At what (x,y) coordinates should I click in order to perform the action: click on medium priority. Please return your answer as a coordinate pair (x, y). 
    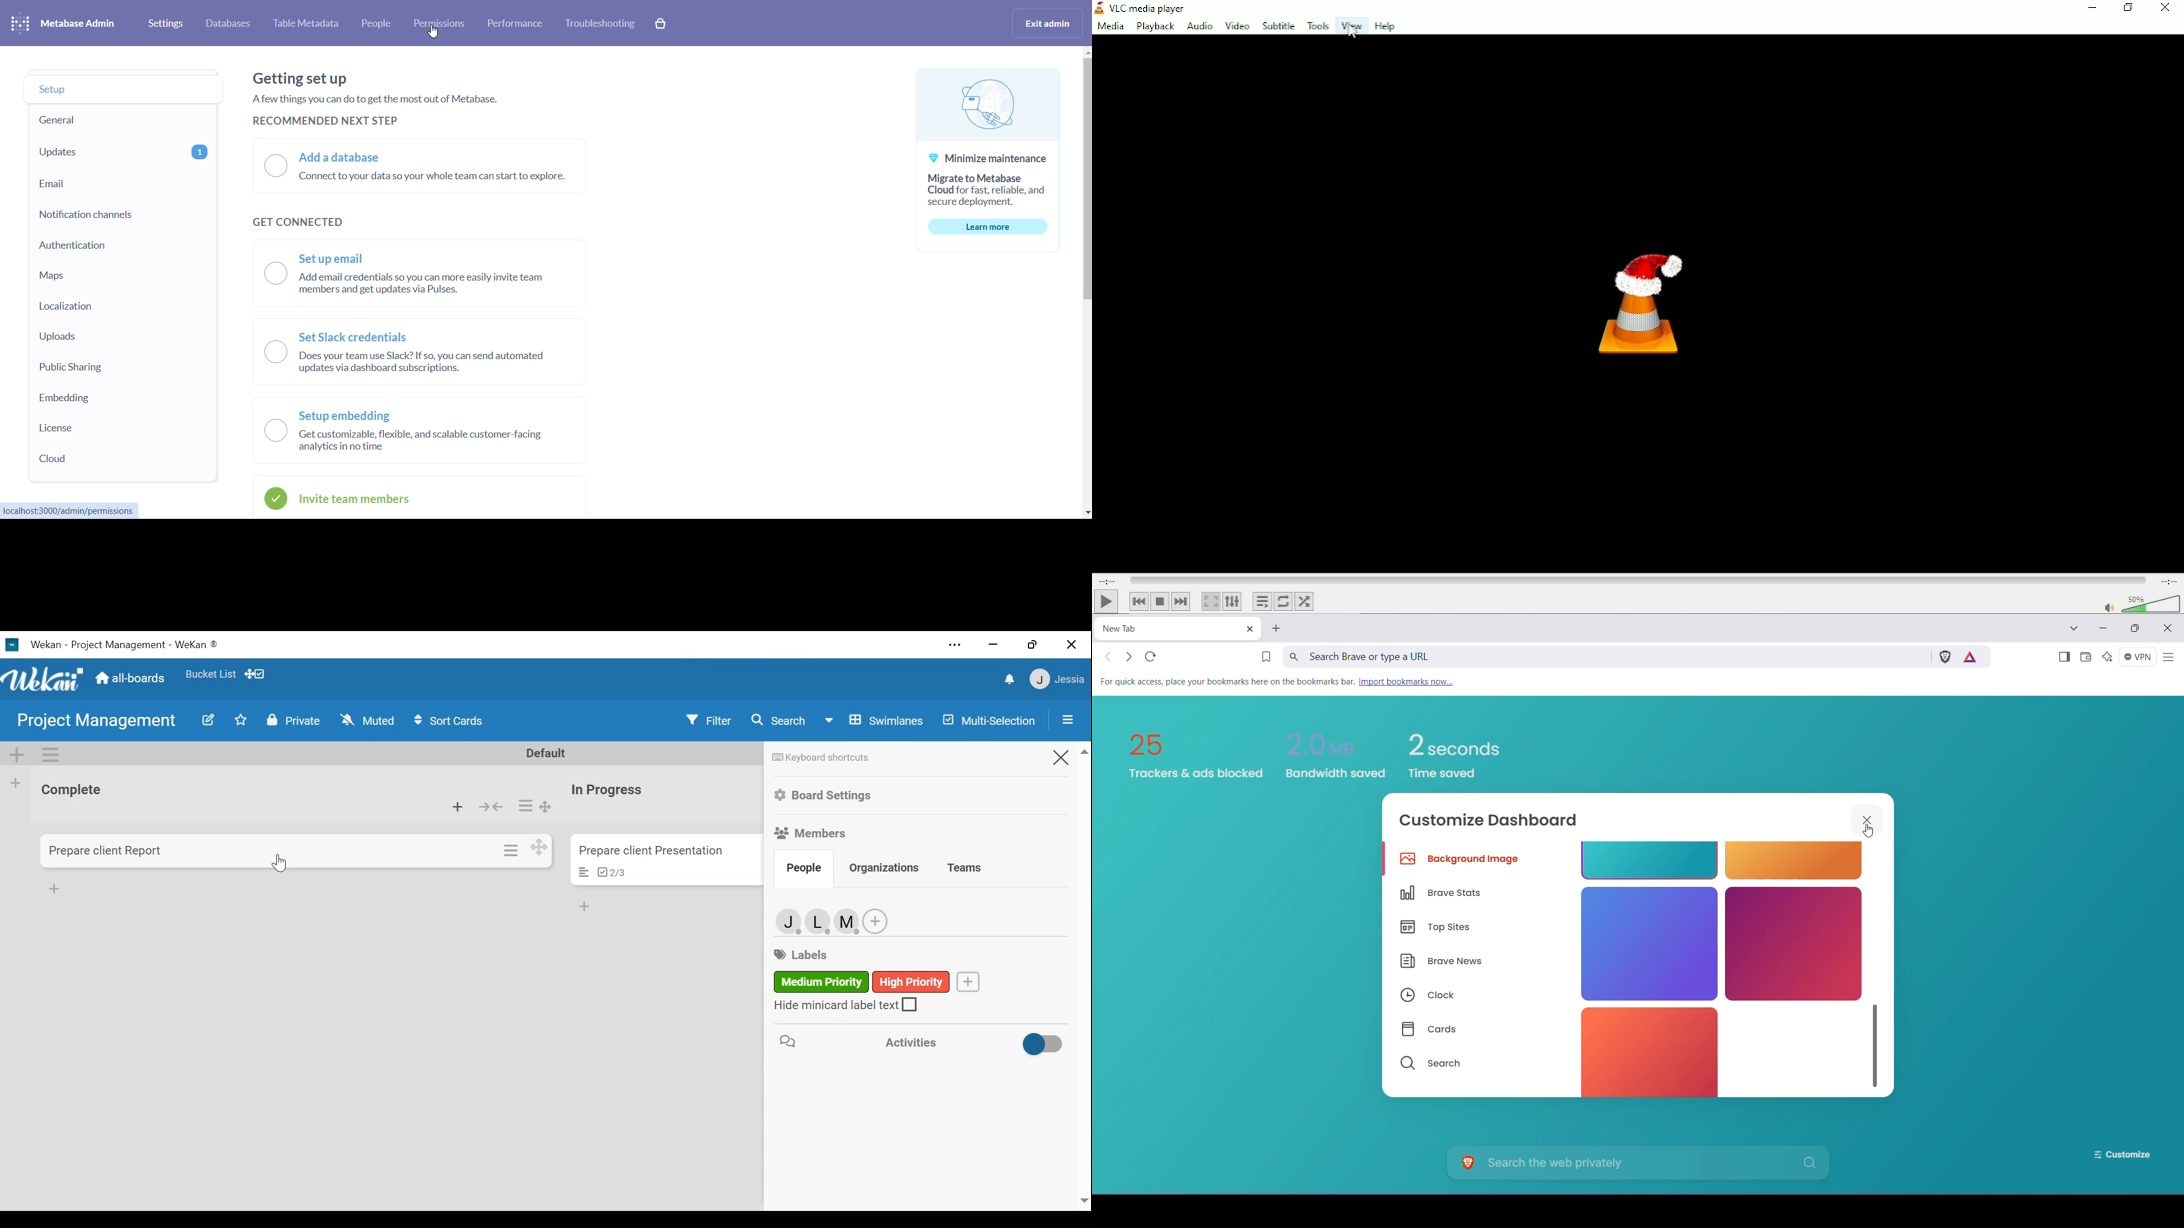
    Looking at the image, I should click on (821, 982).